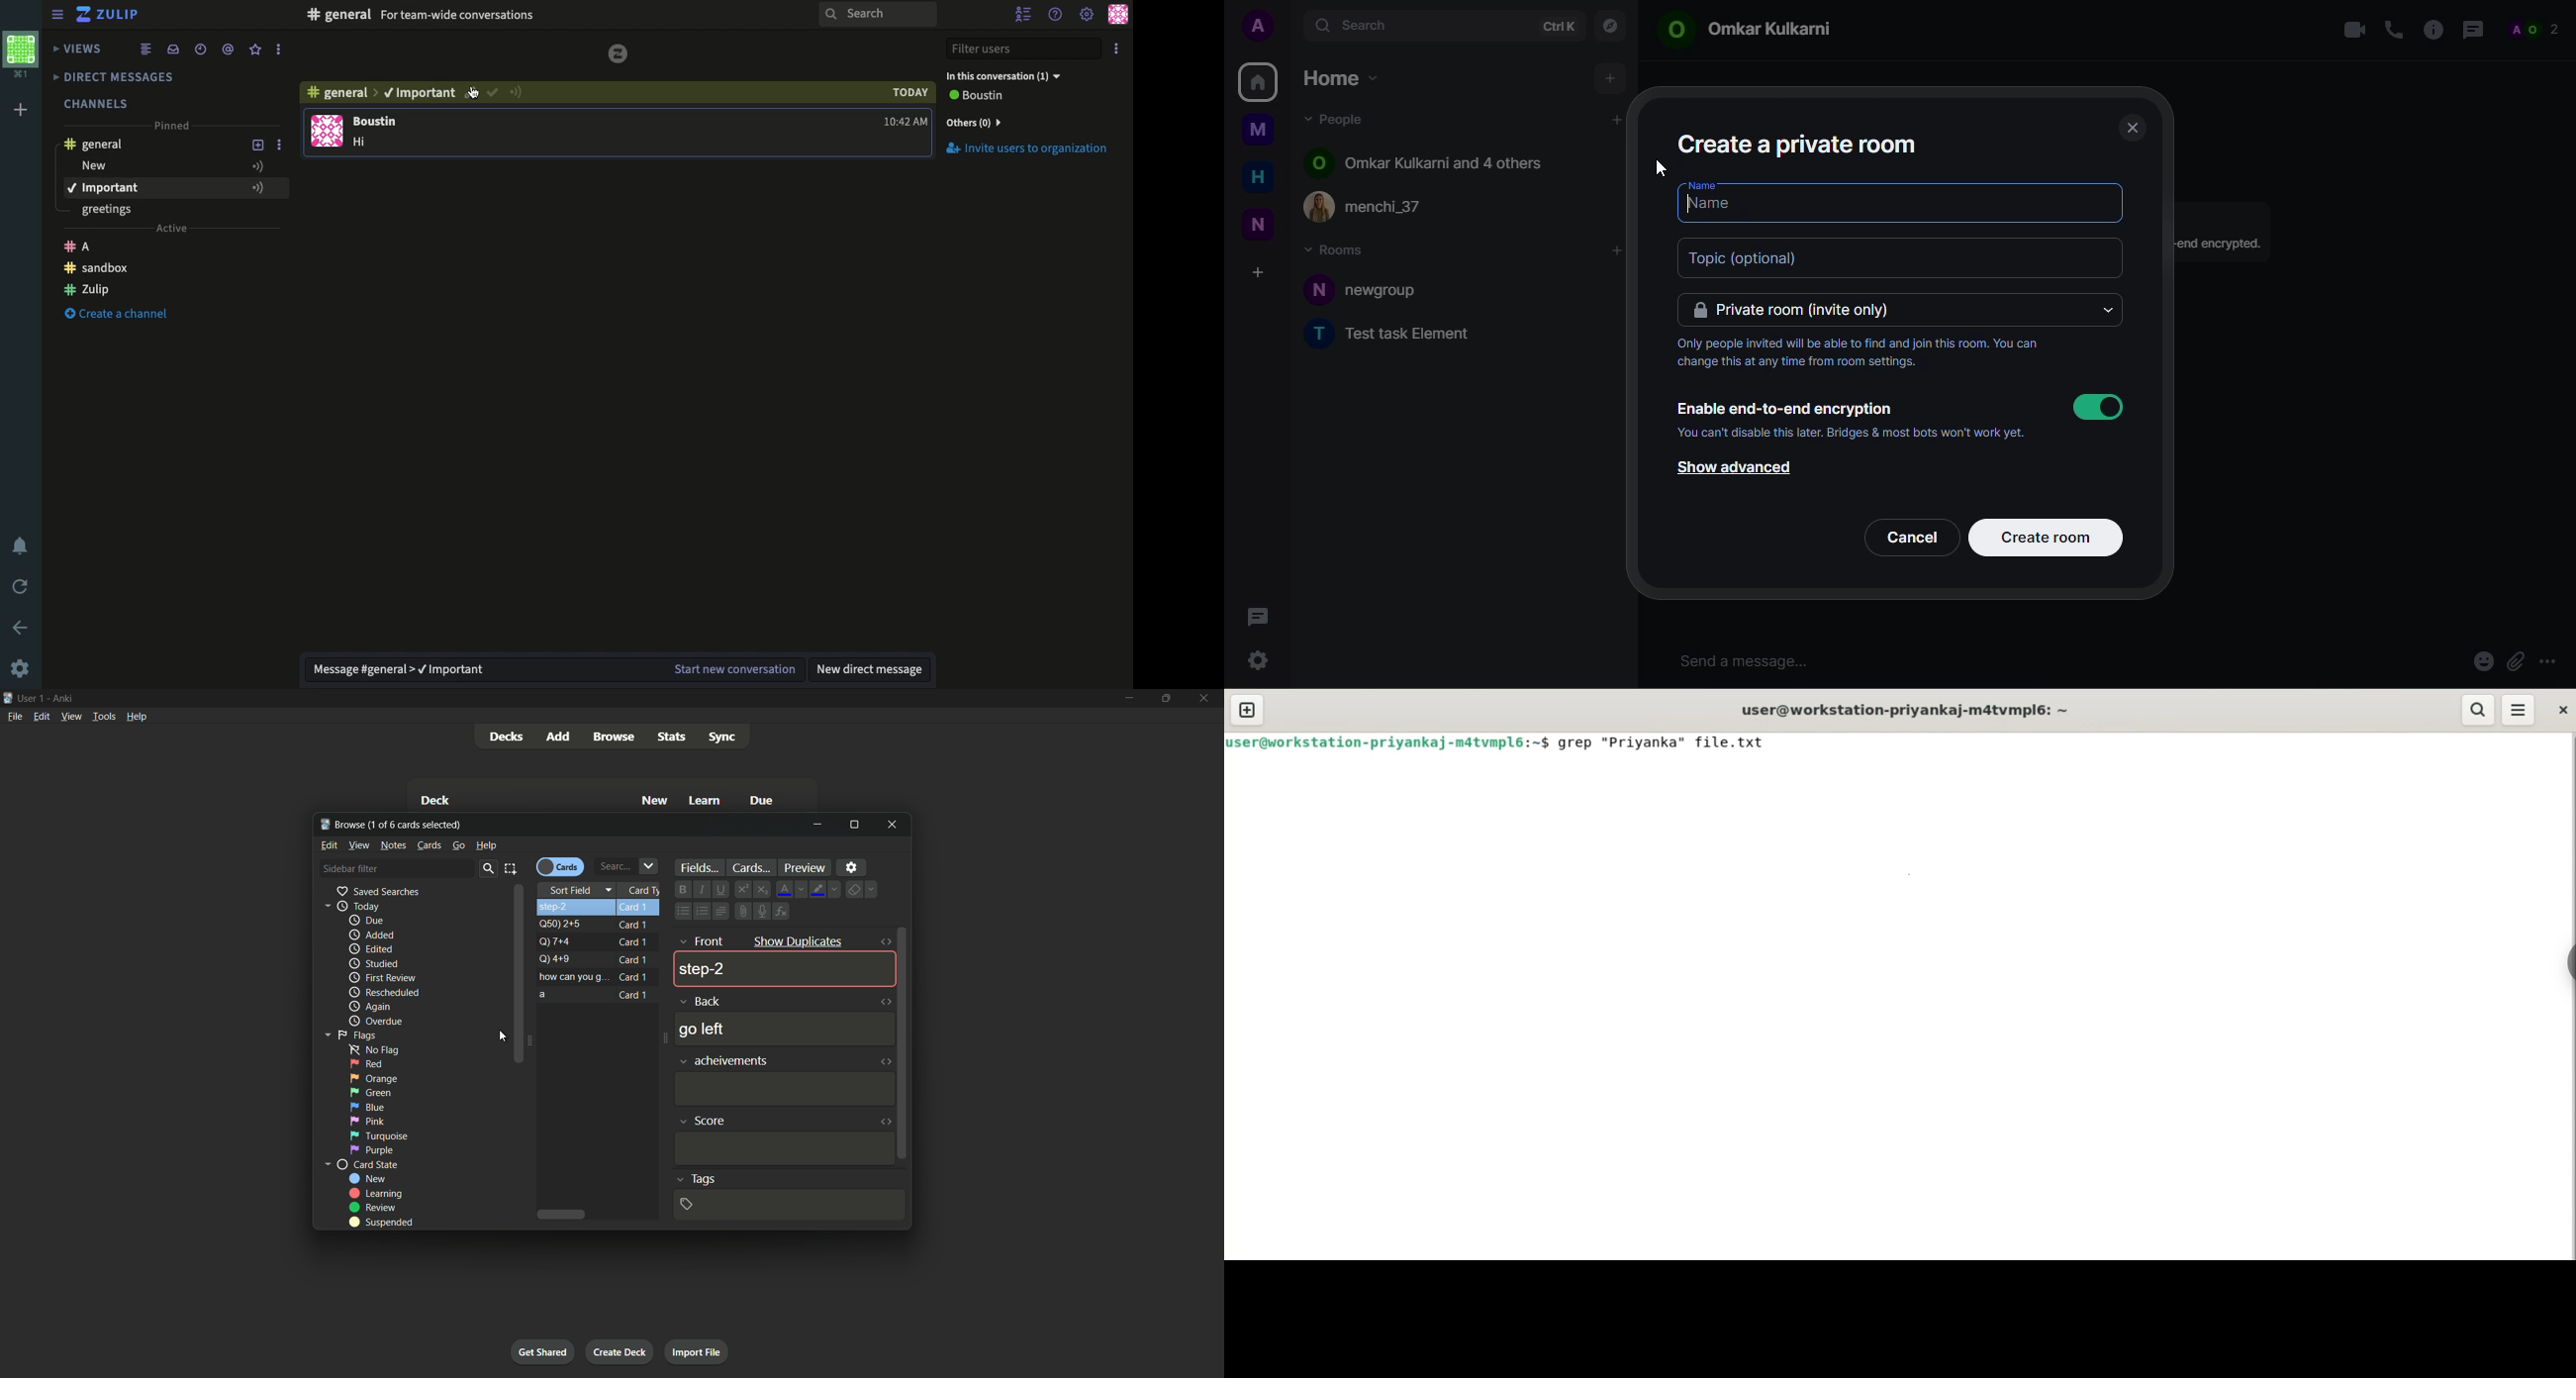 The image size is (2576, 1400). I want to click on Resolved, so click(493, 95).